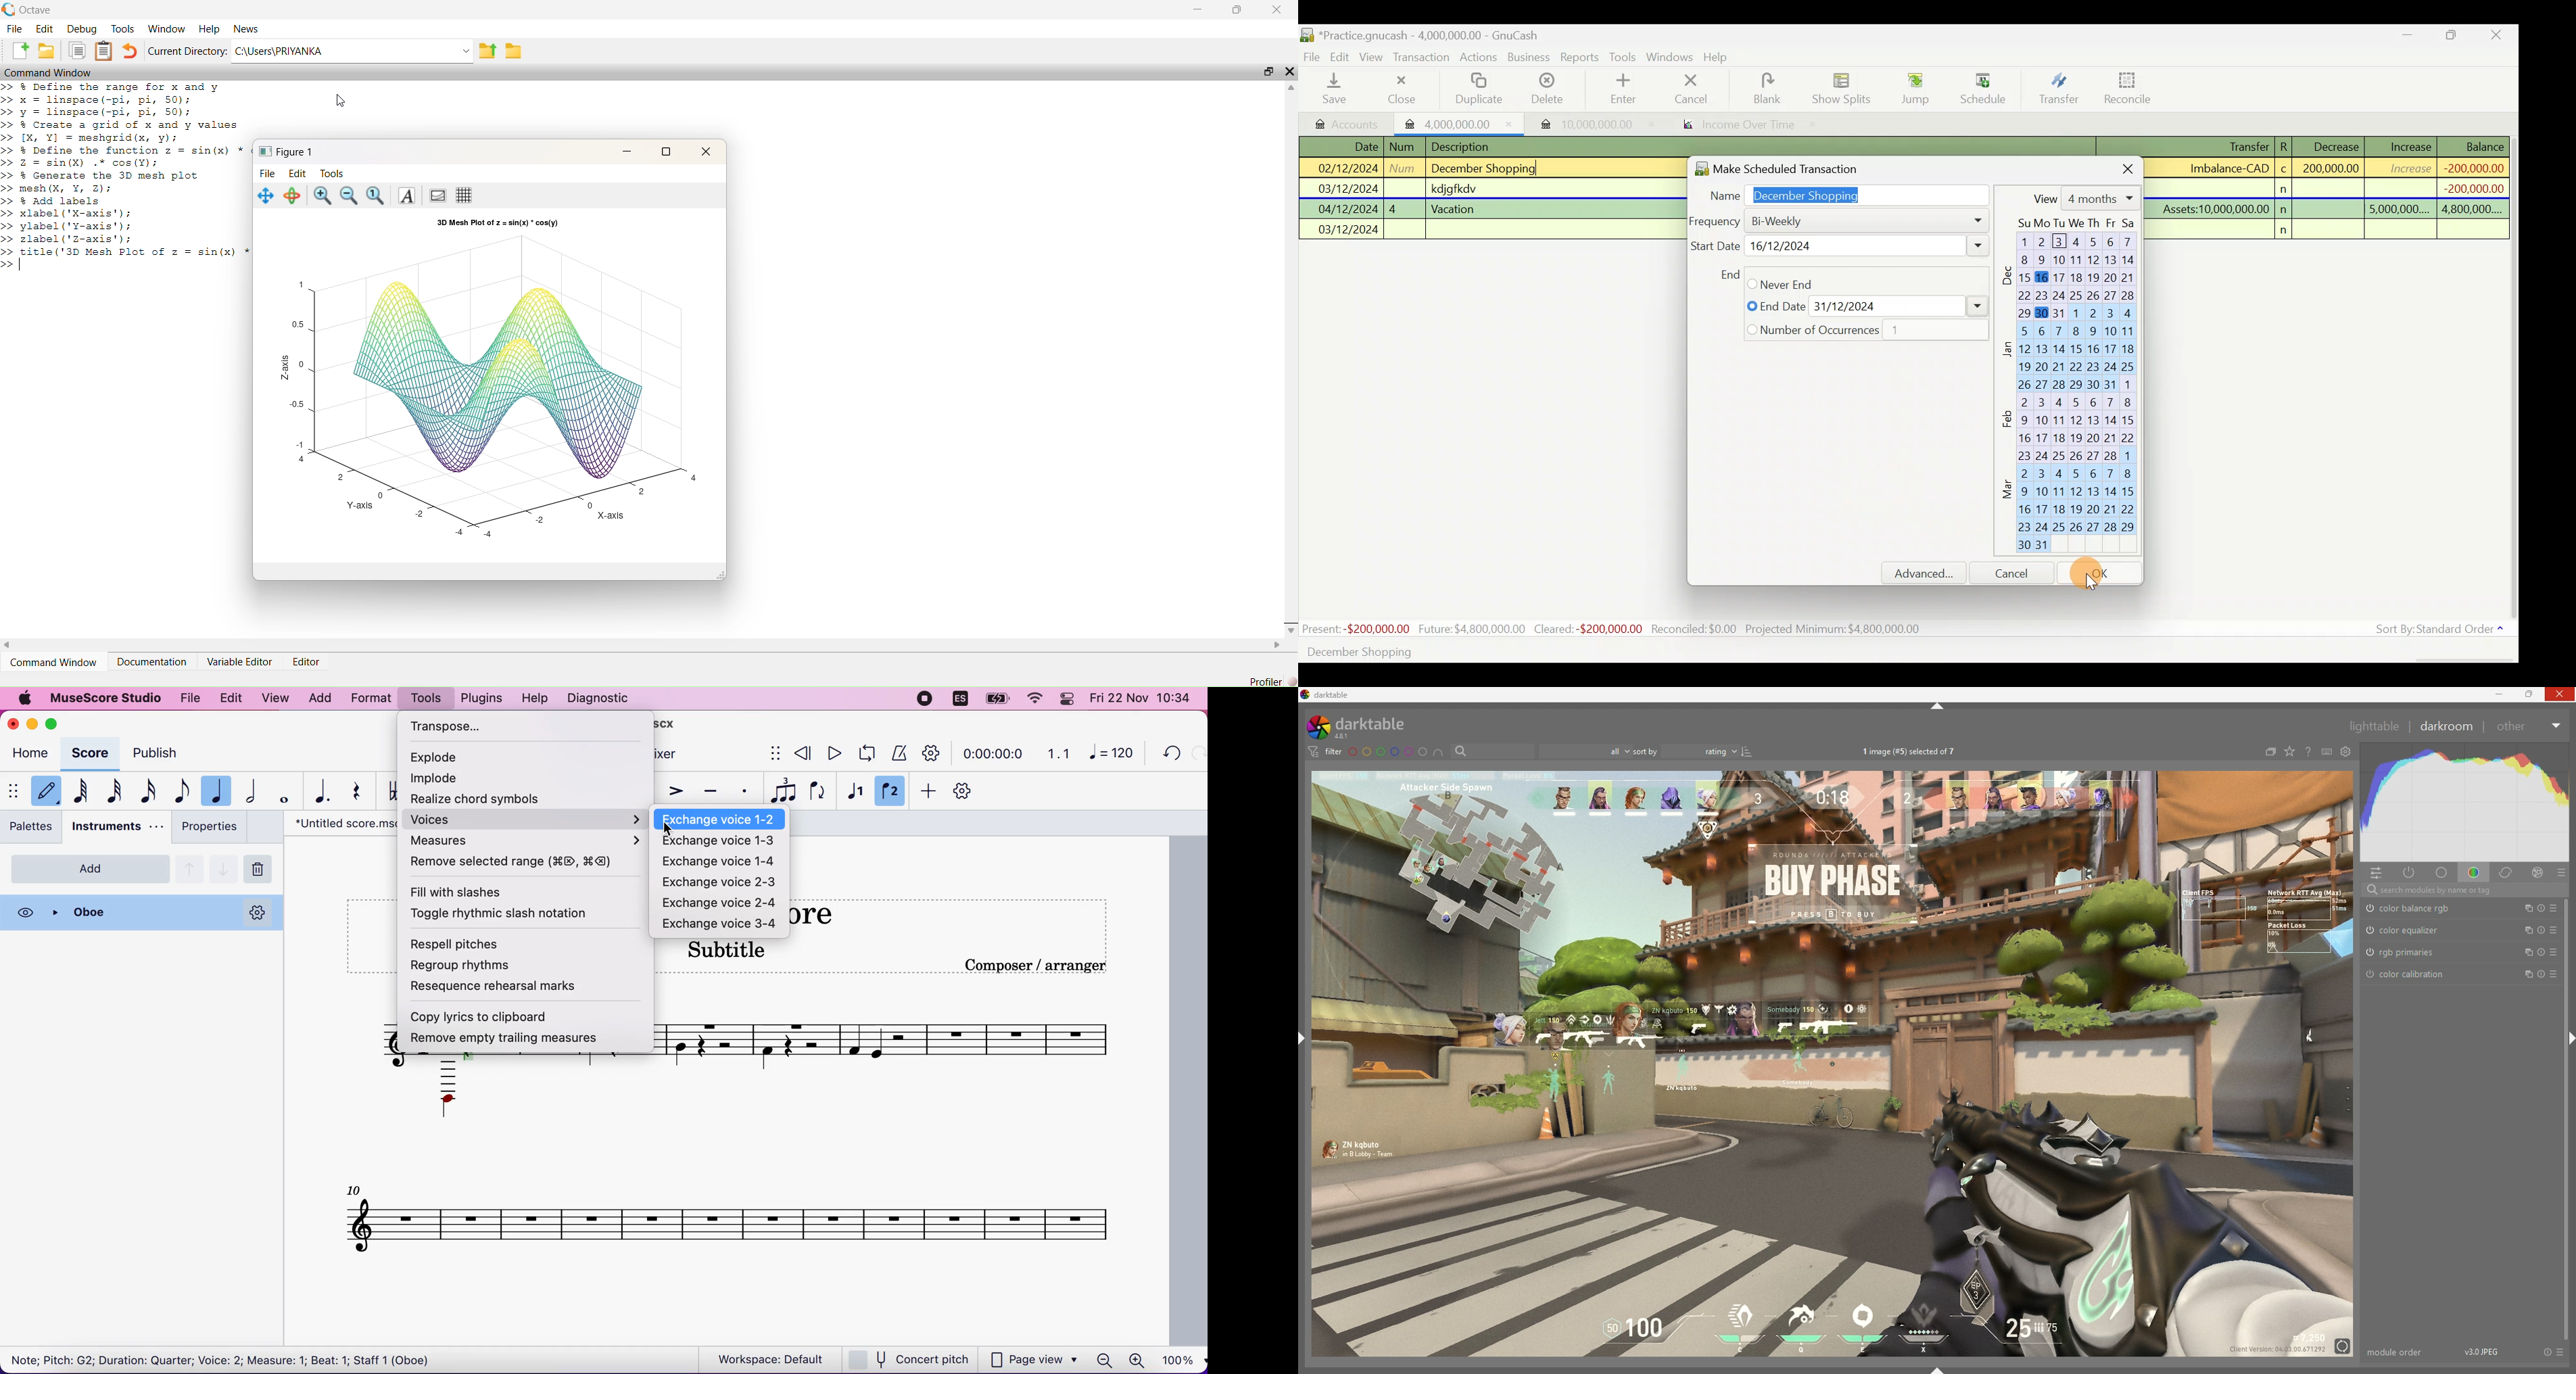 This screenshot has height=1400, width=2576. Describe the element at coordinates (901, 752) in the screenshot. I see `metronome` at that location.